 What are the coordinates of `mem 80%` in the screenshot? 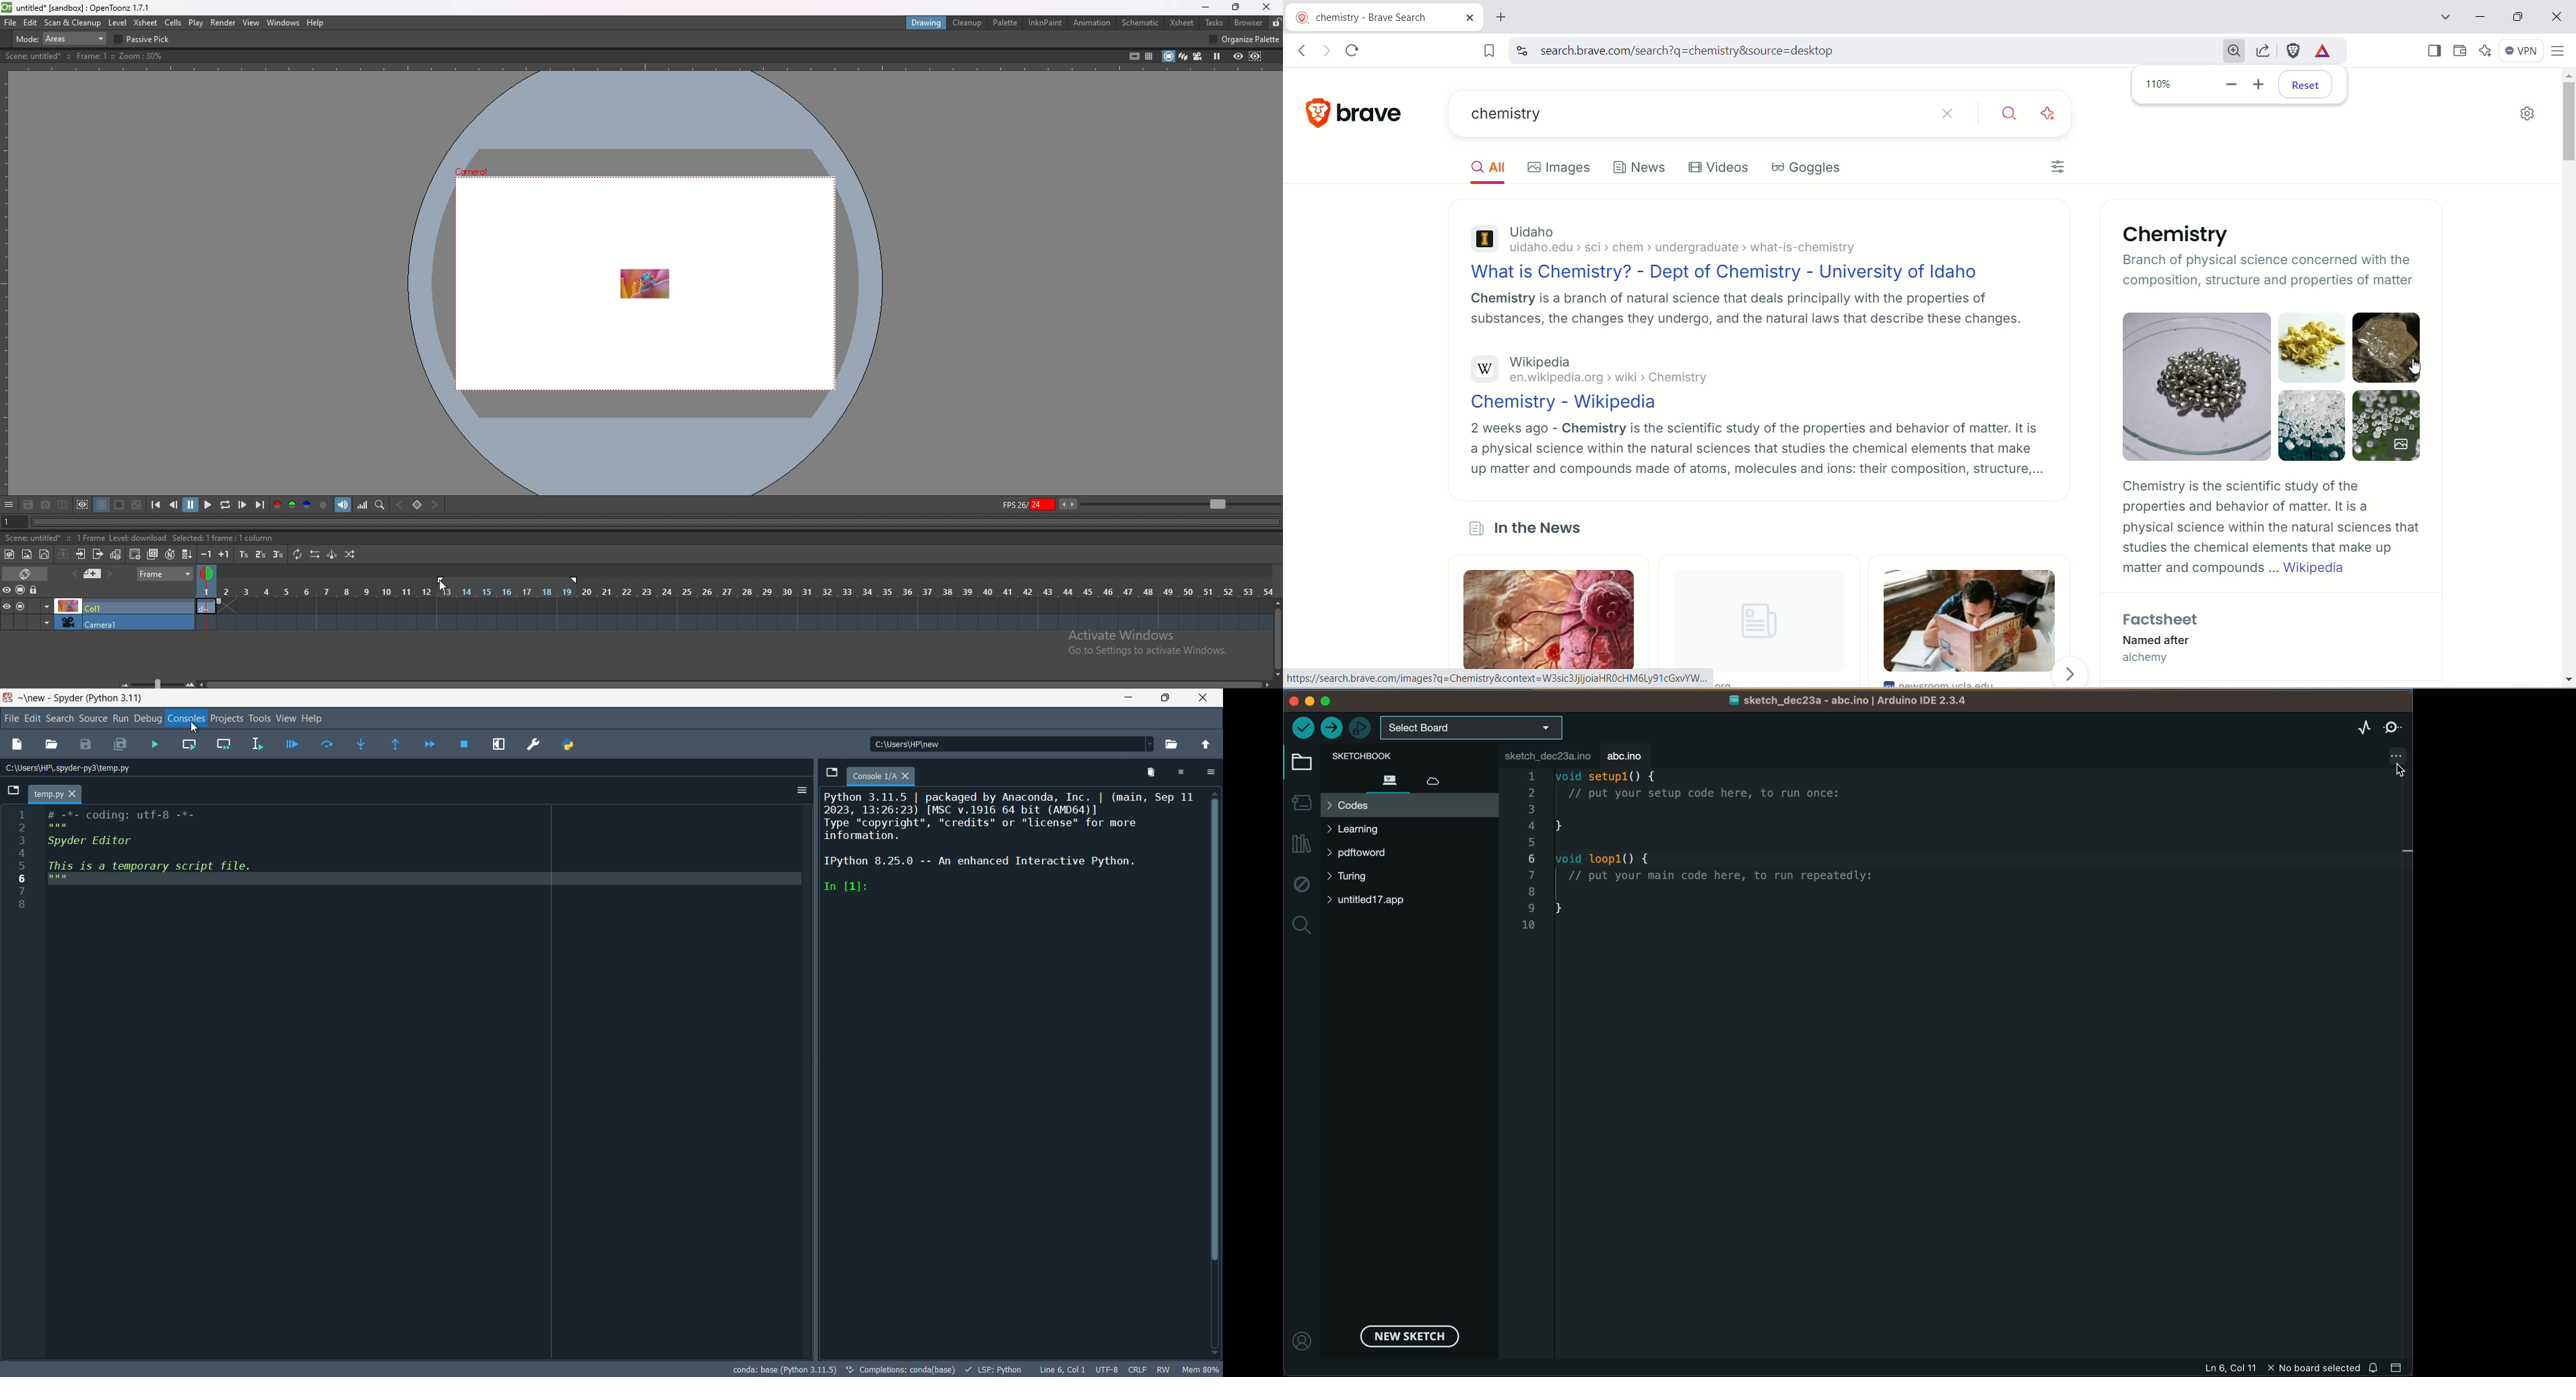 It's located at (1202, 1369).